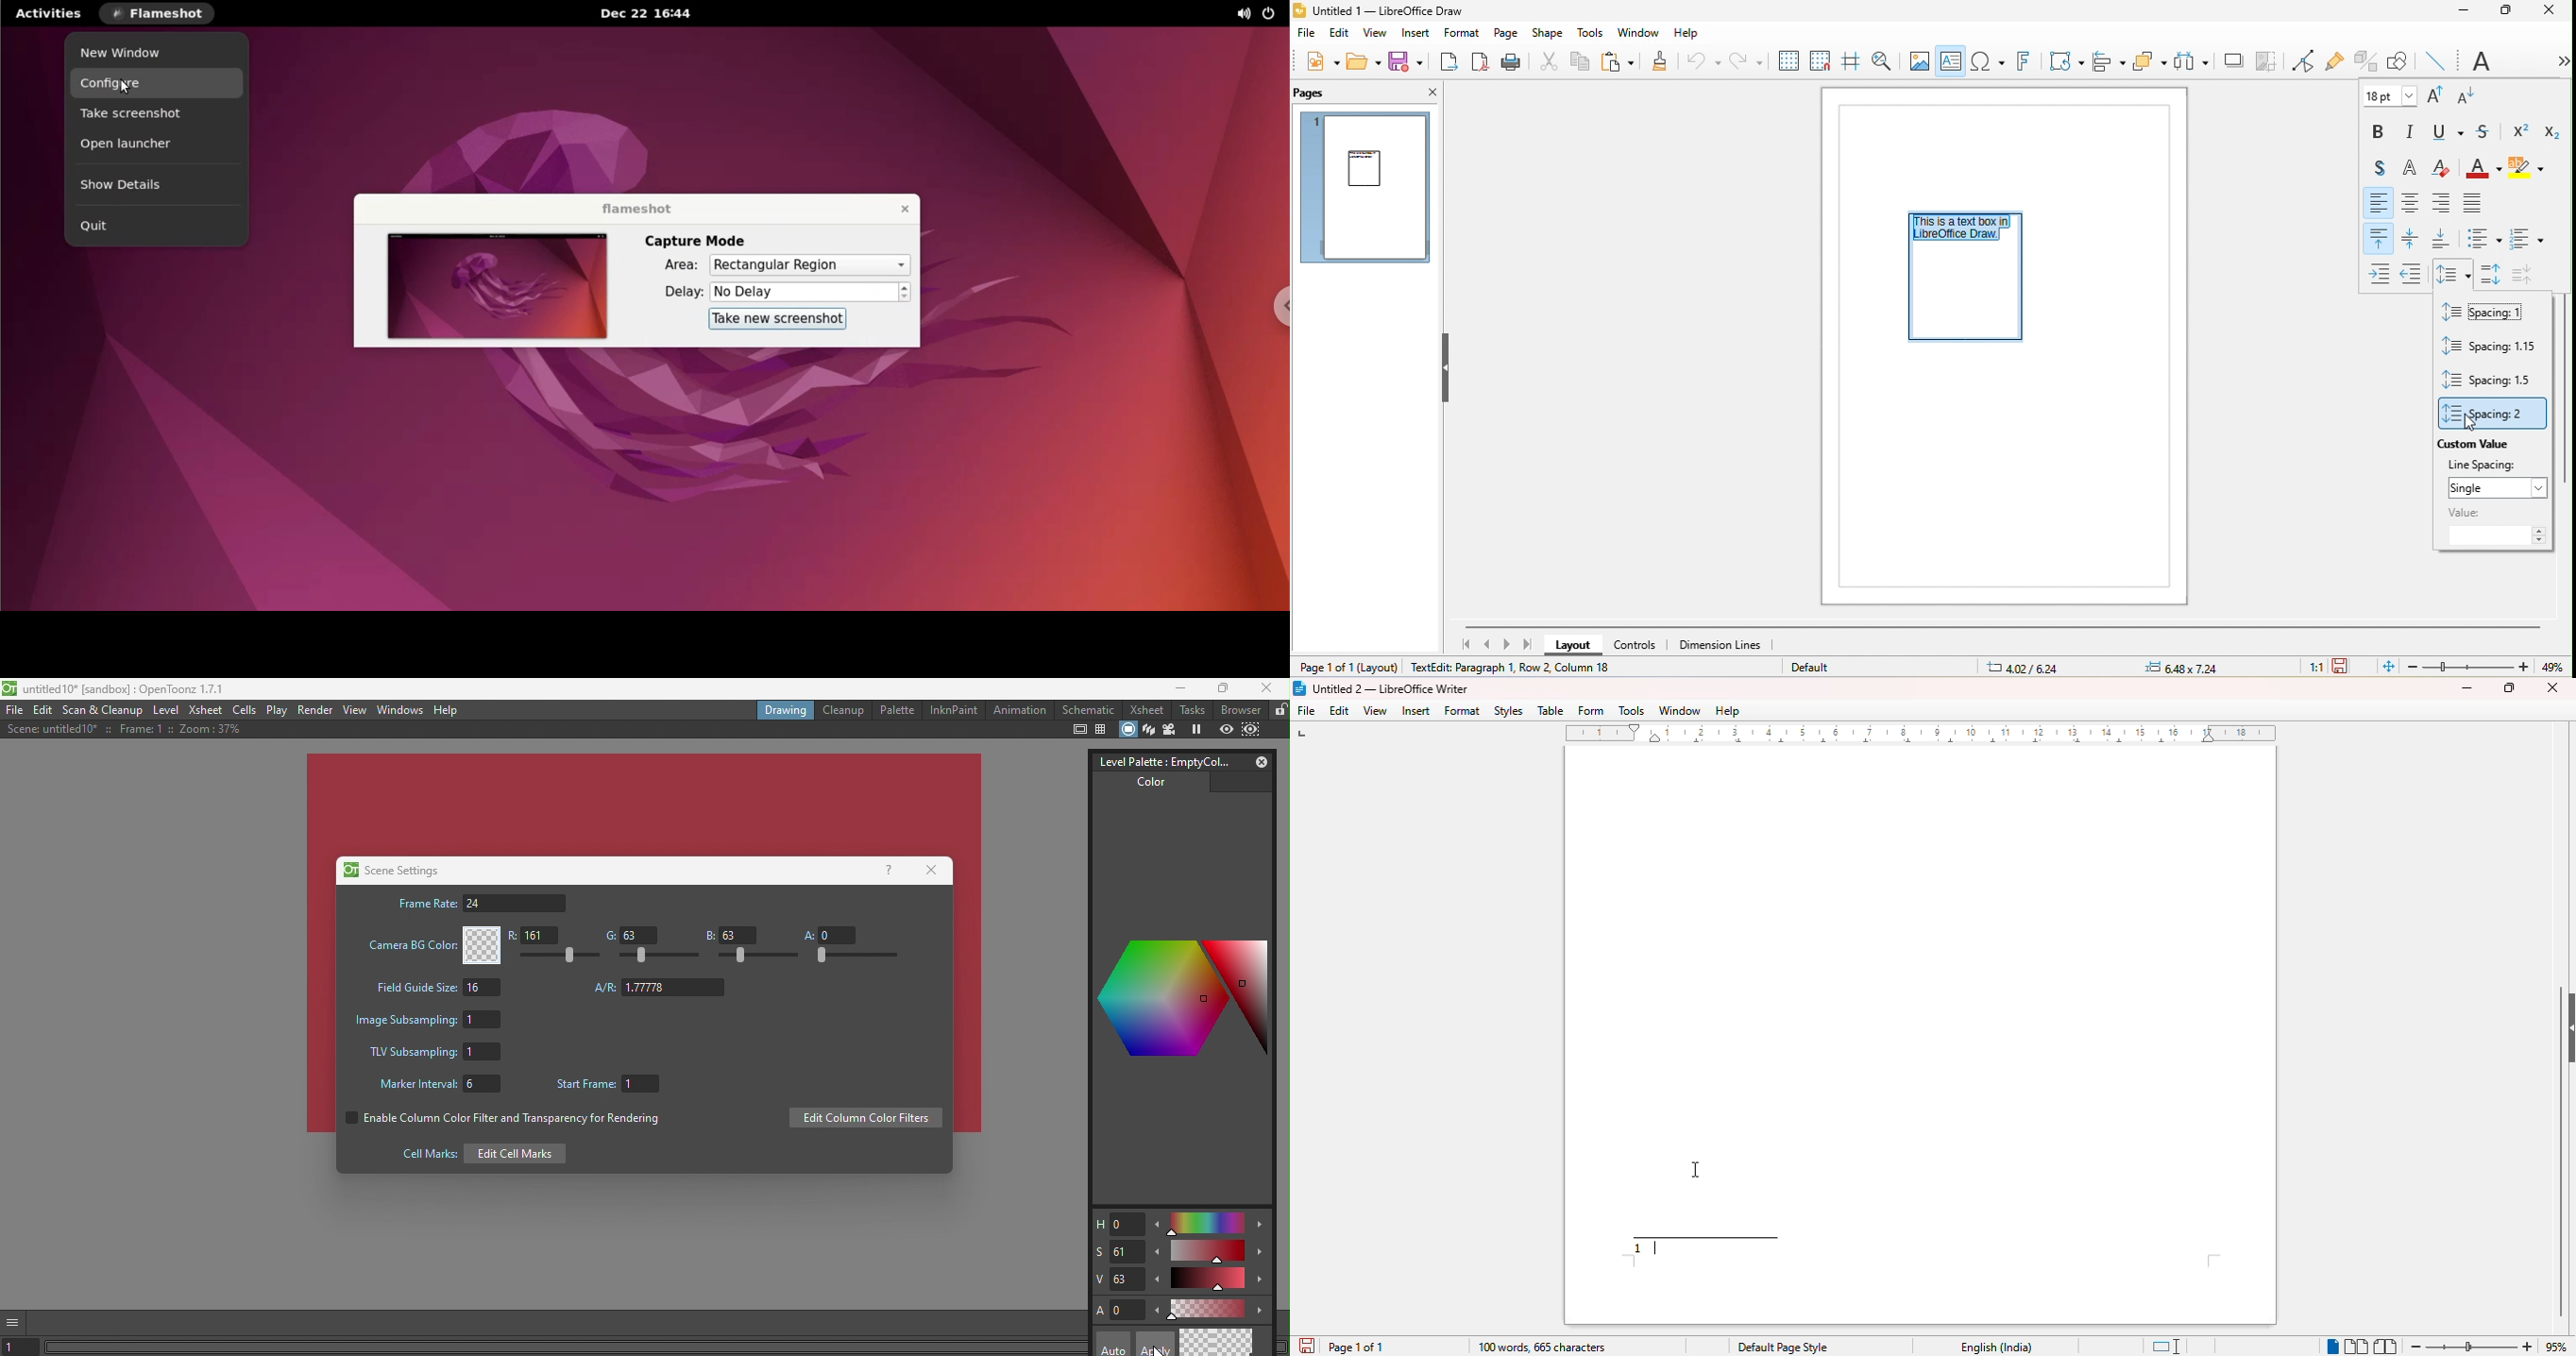 Image resolution: width=2576 pixels, height=1372 pixels. Describe the element at coordinates (1416, 710) in the screenshot. I see `insert` at that location.